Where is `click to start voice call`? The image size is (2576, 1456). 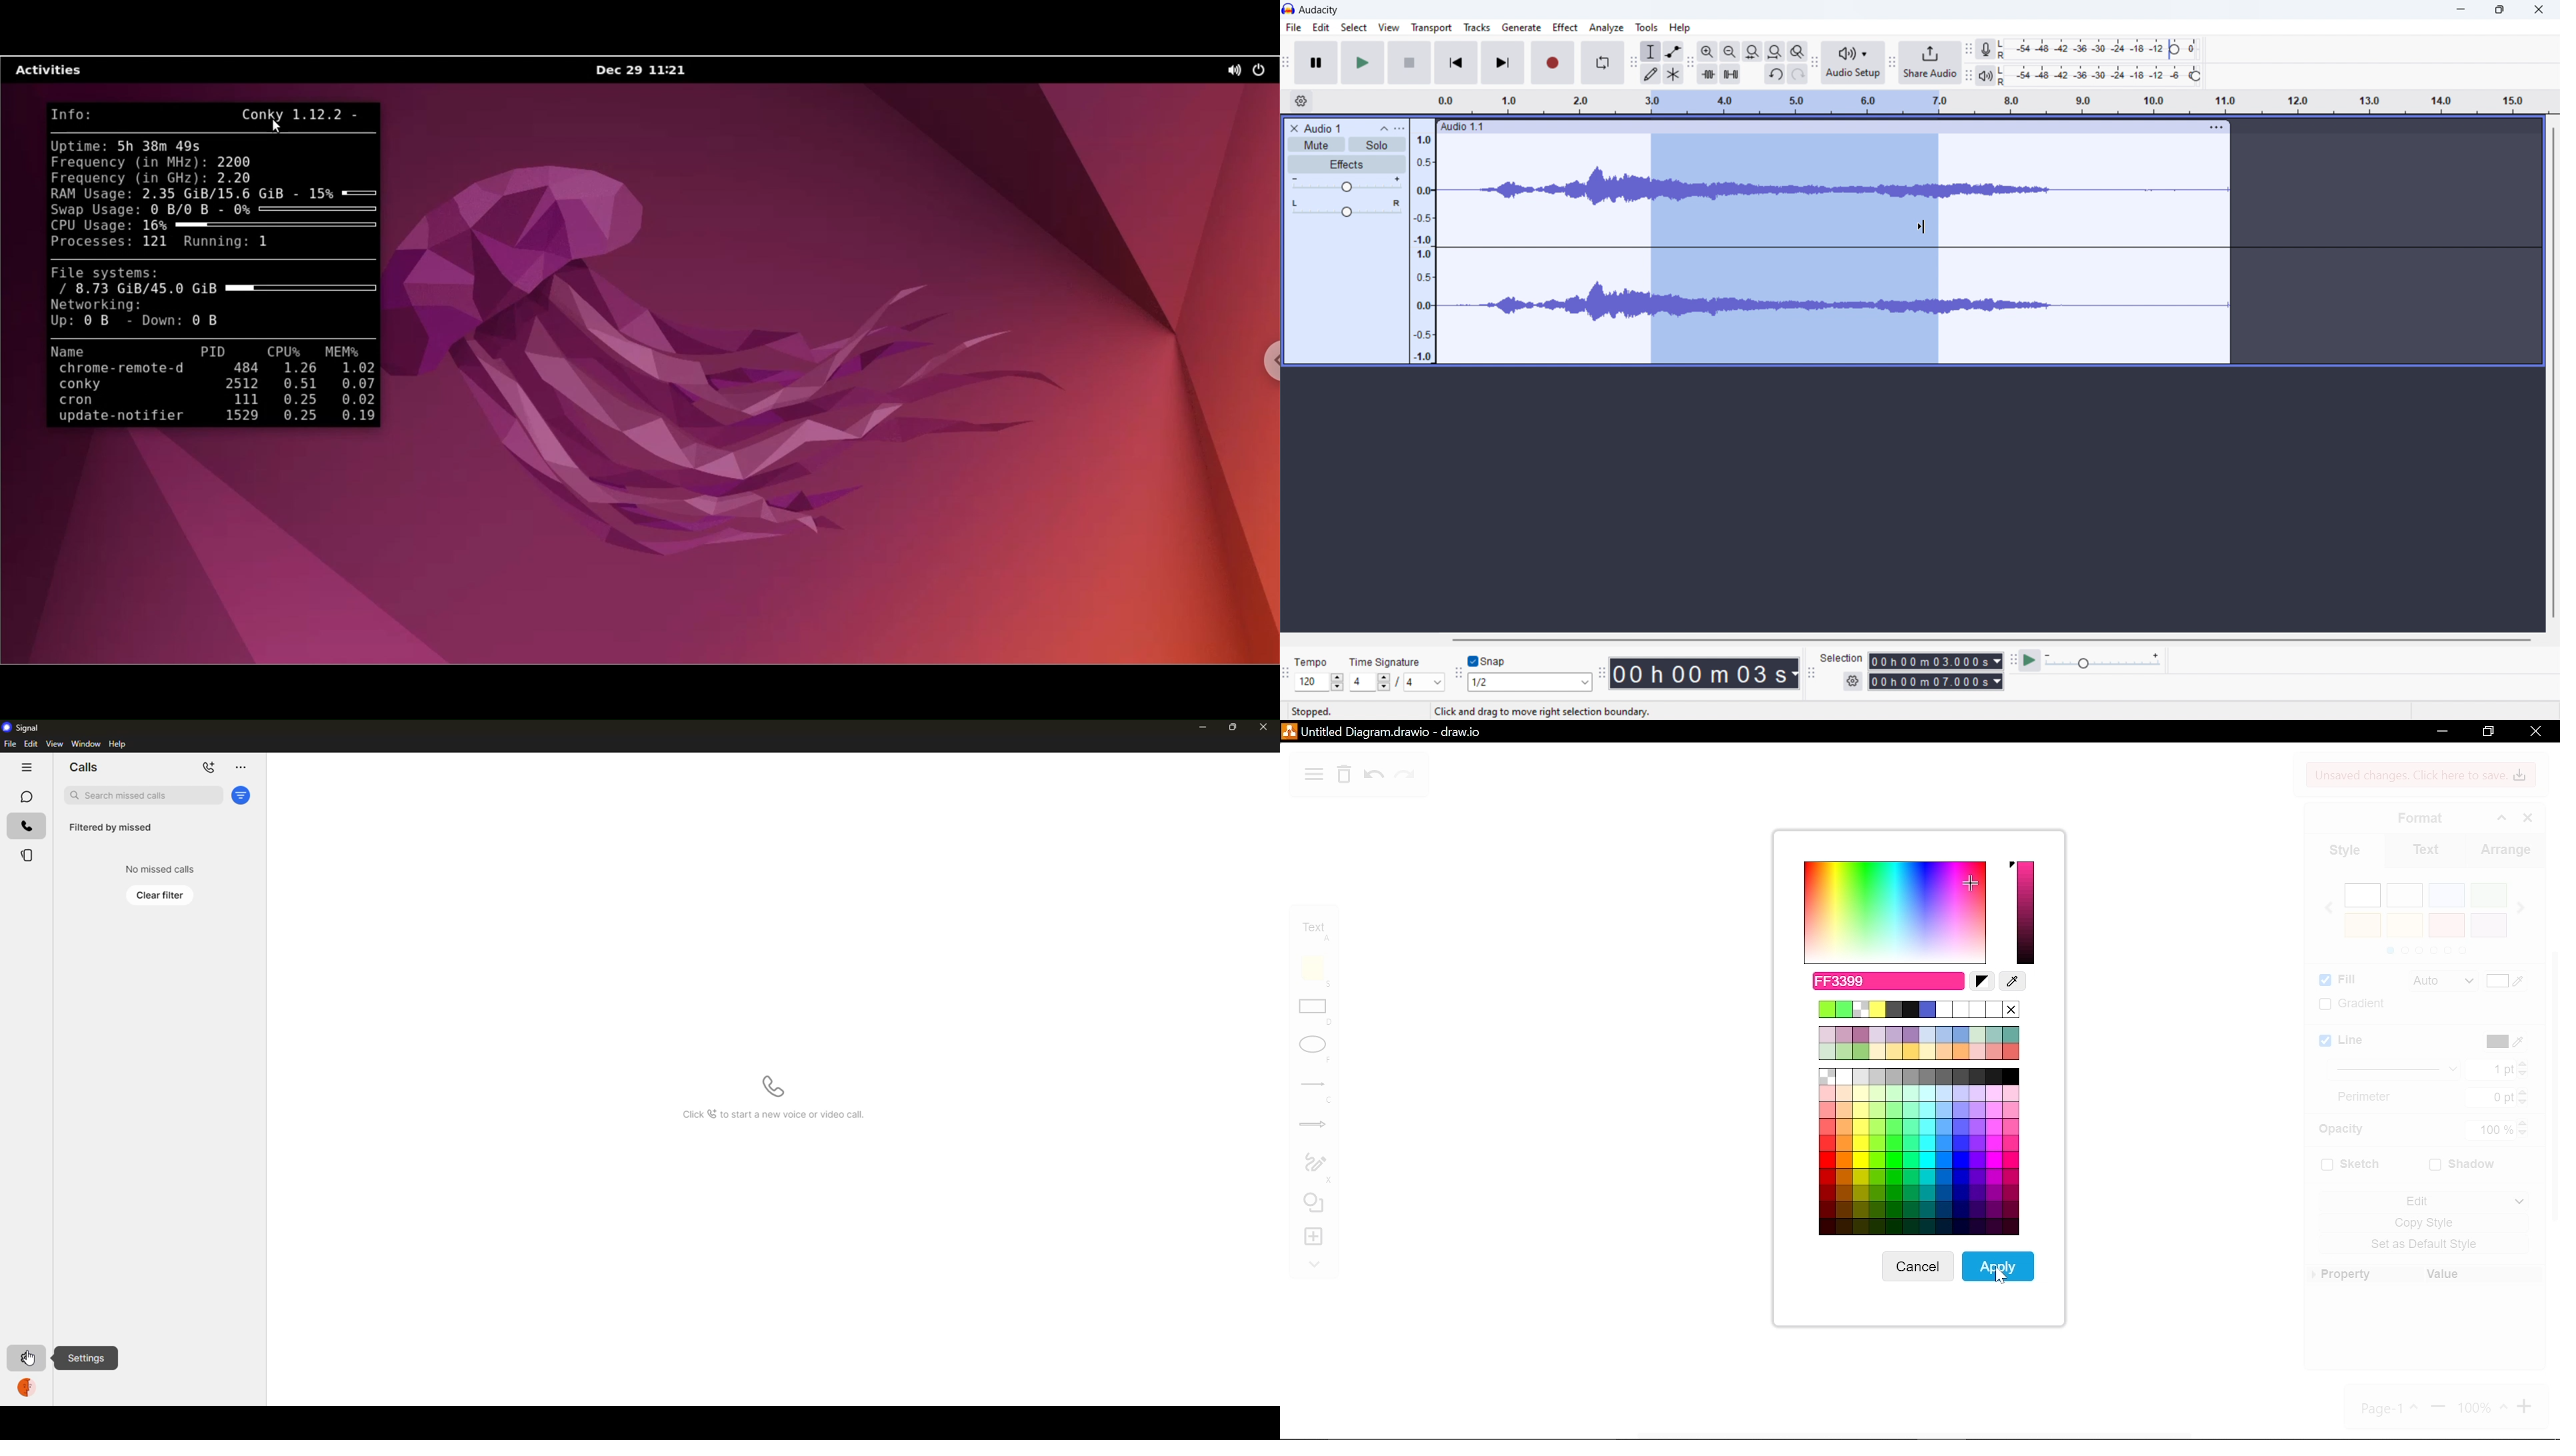 click to start voice call is located at coordinates (773, 1087).